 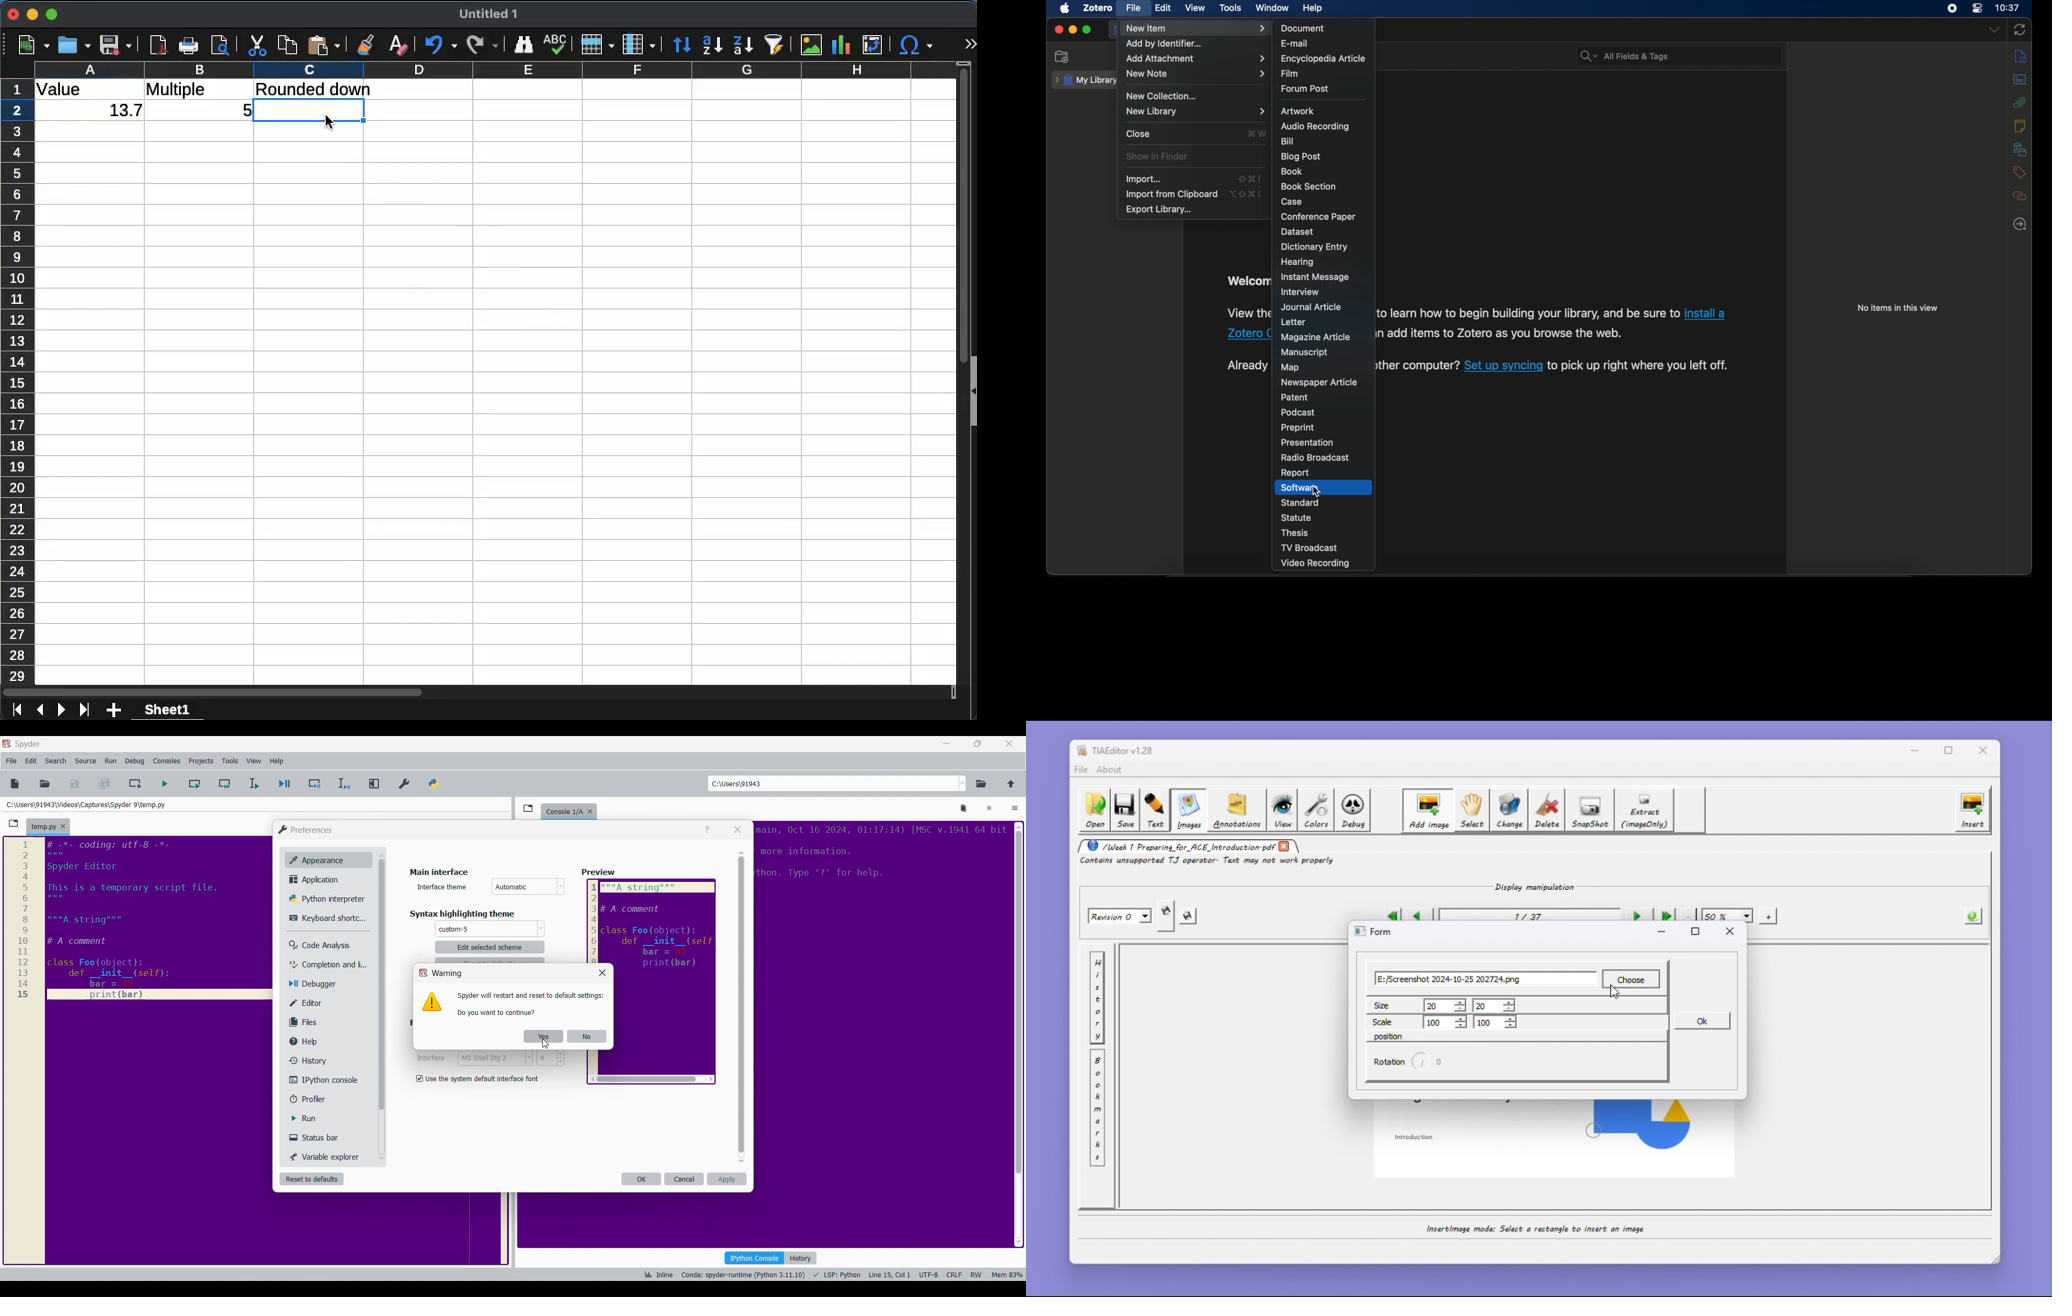 What do you see at coordinates (61, 710) in the screenshot?
I see `next sheet` at bounding box center [61, 710].